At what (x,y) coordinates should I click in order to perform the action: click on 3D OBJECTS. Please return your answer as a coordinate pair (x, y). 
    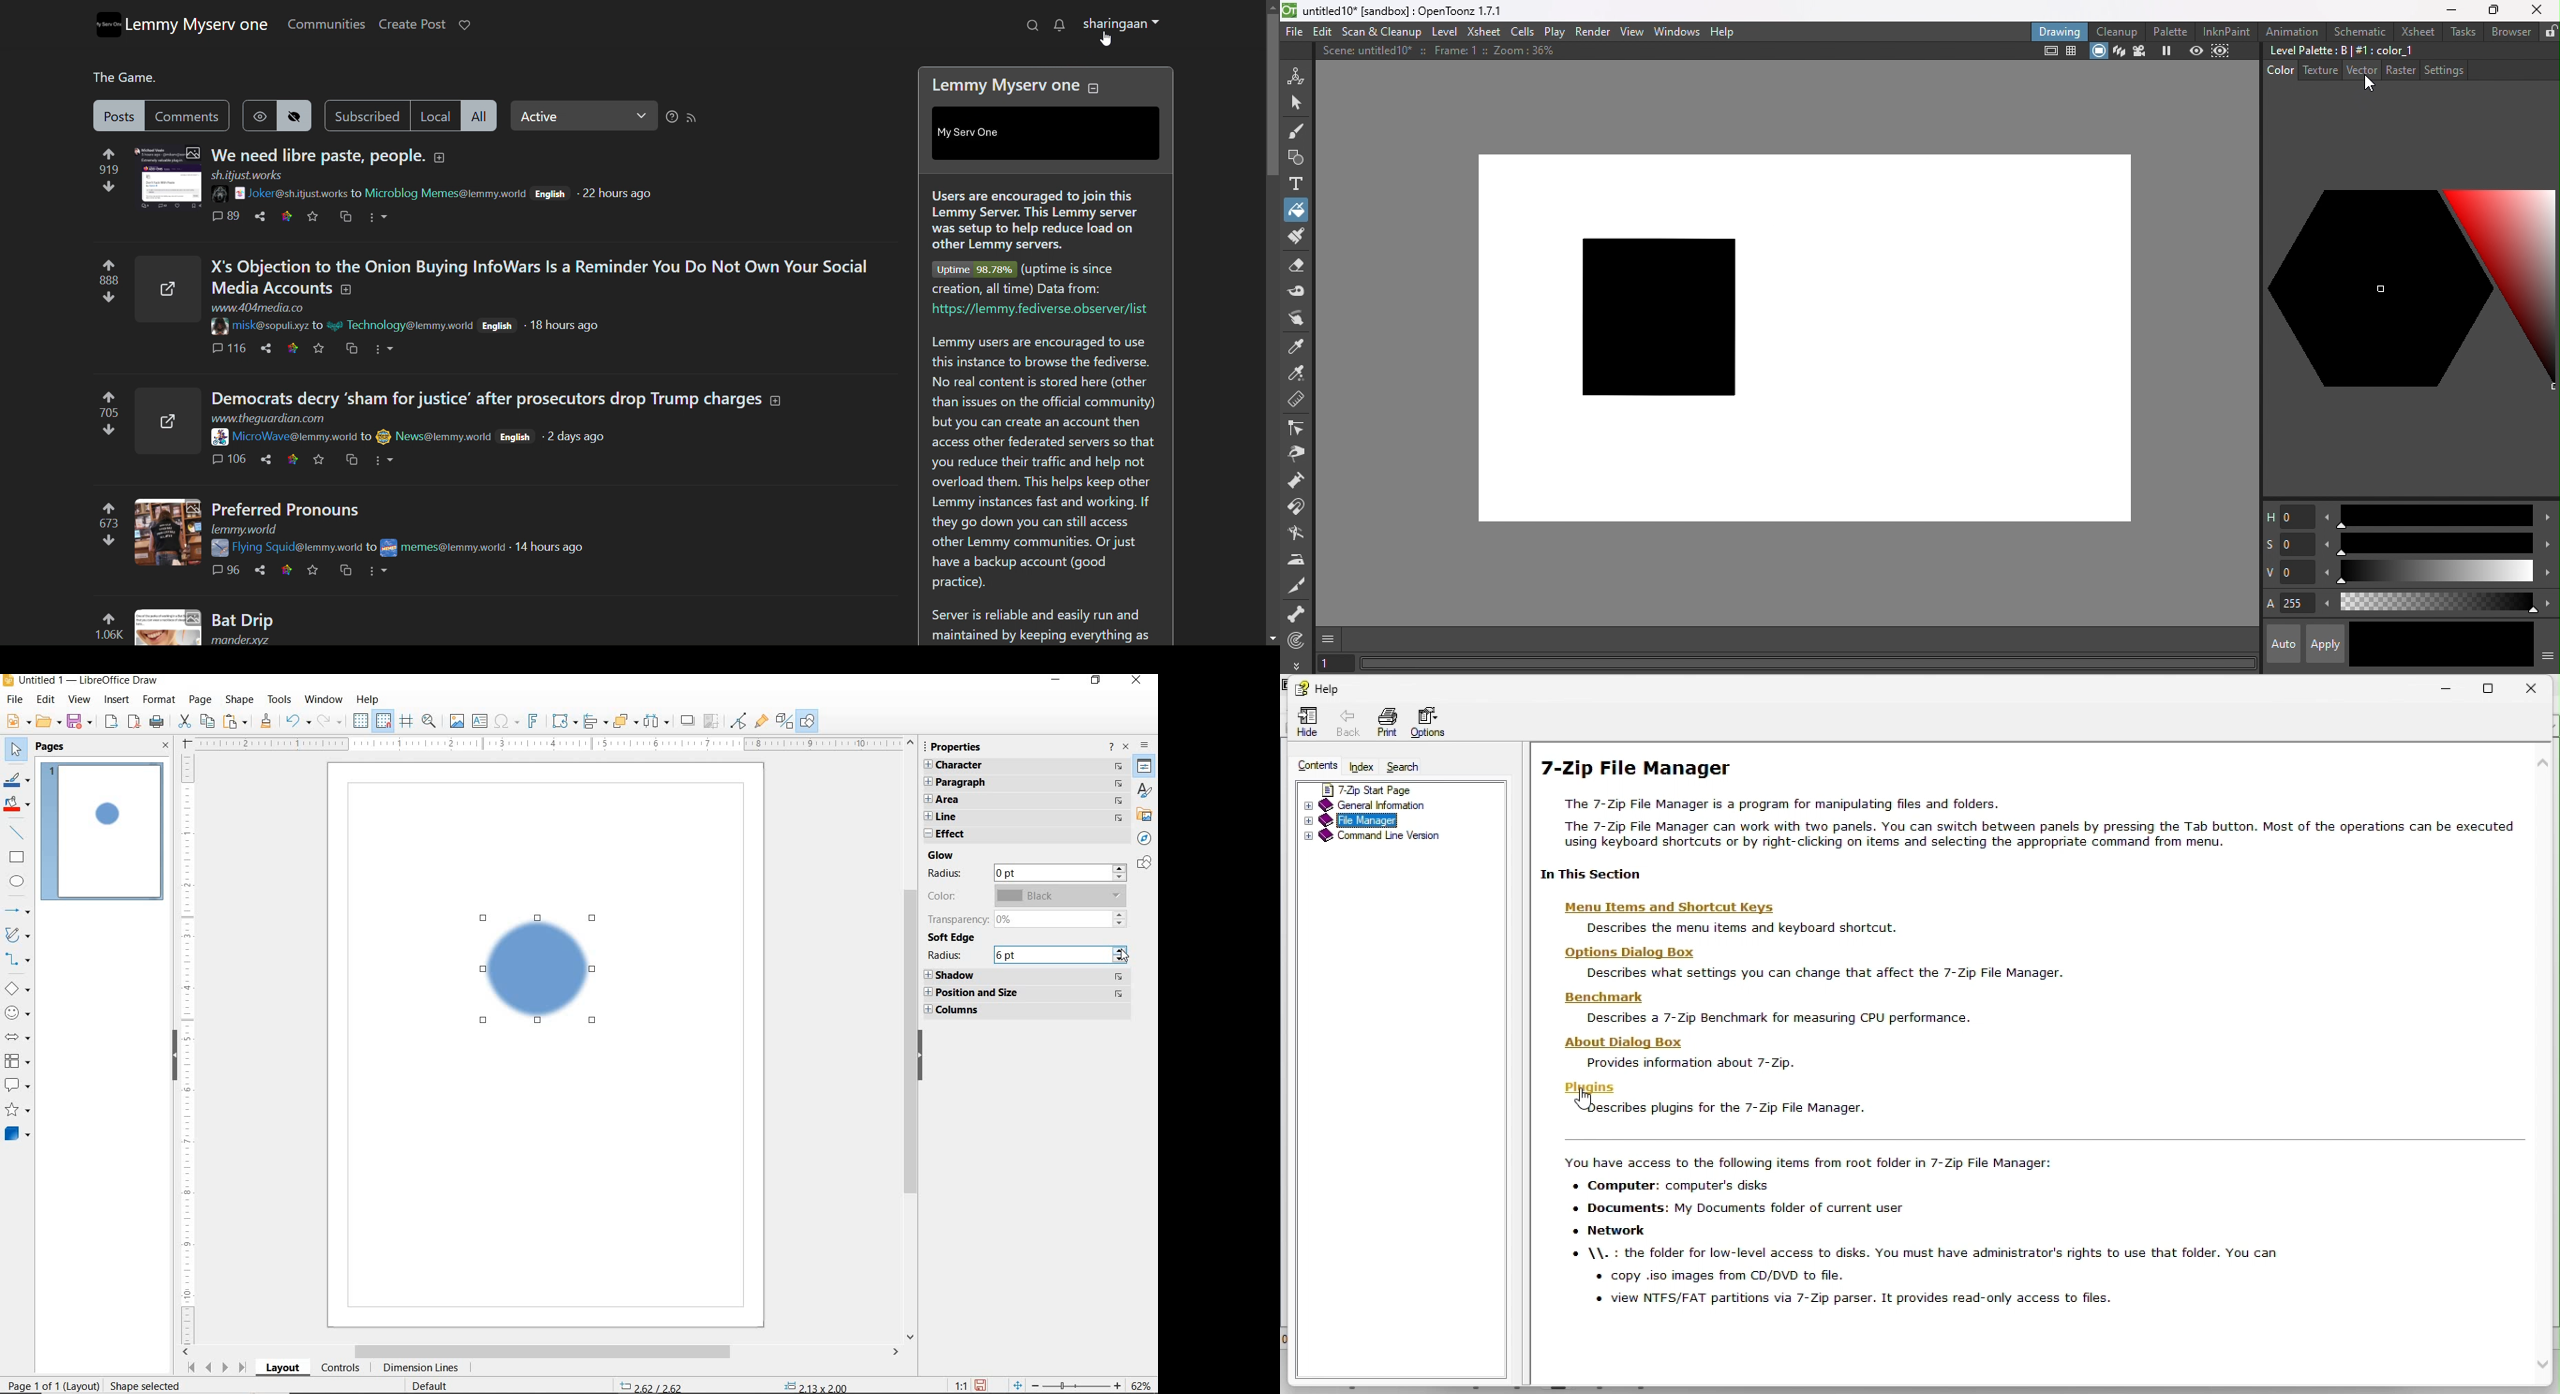
    Looking at the image, I should click on (19, 1135).